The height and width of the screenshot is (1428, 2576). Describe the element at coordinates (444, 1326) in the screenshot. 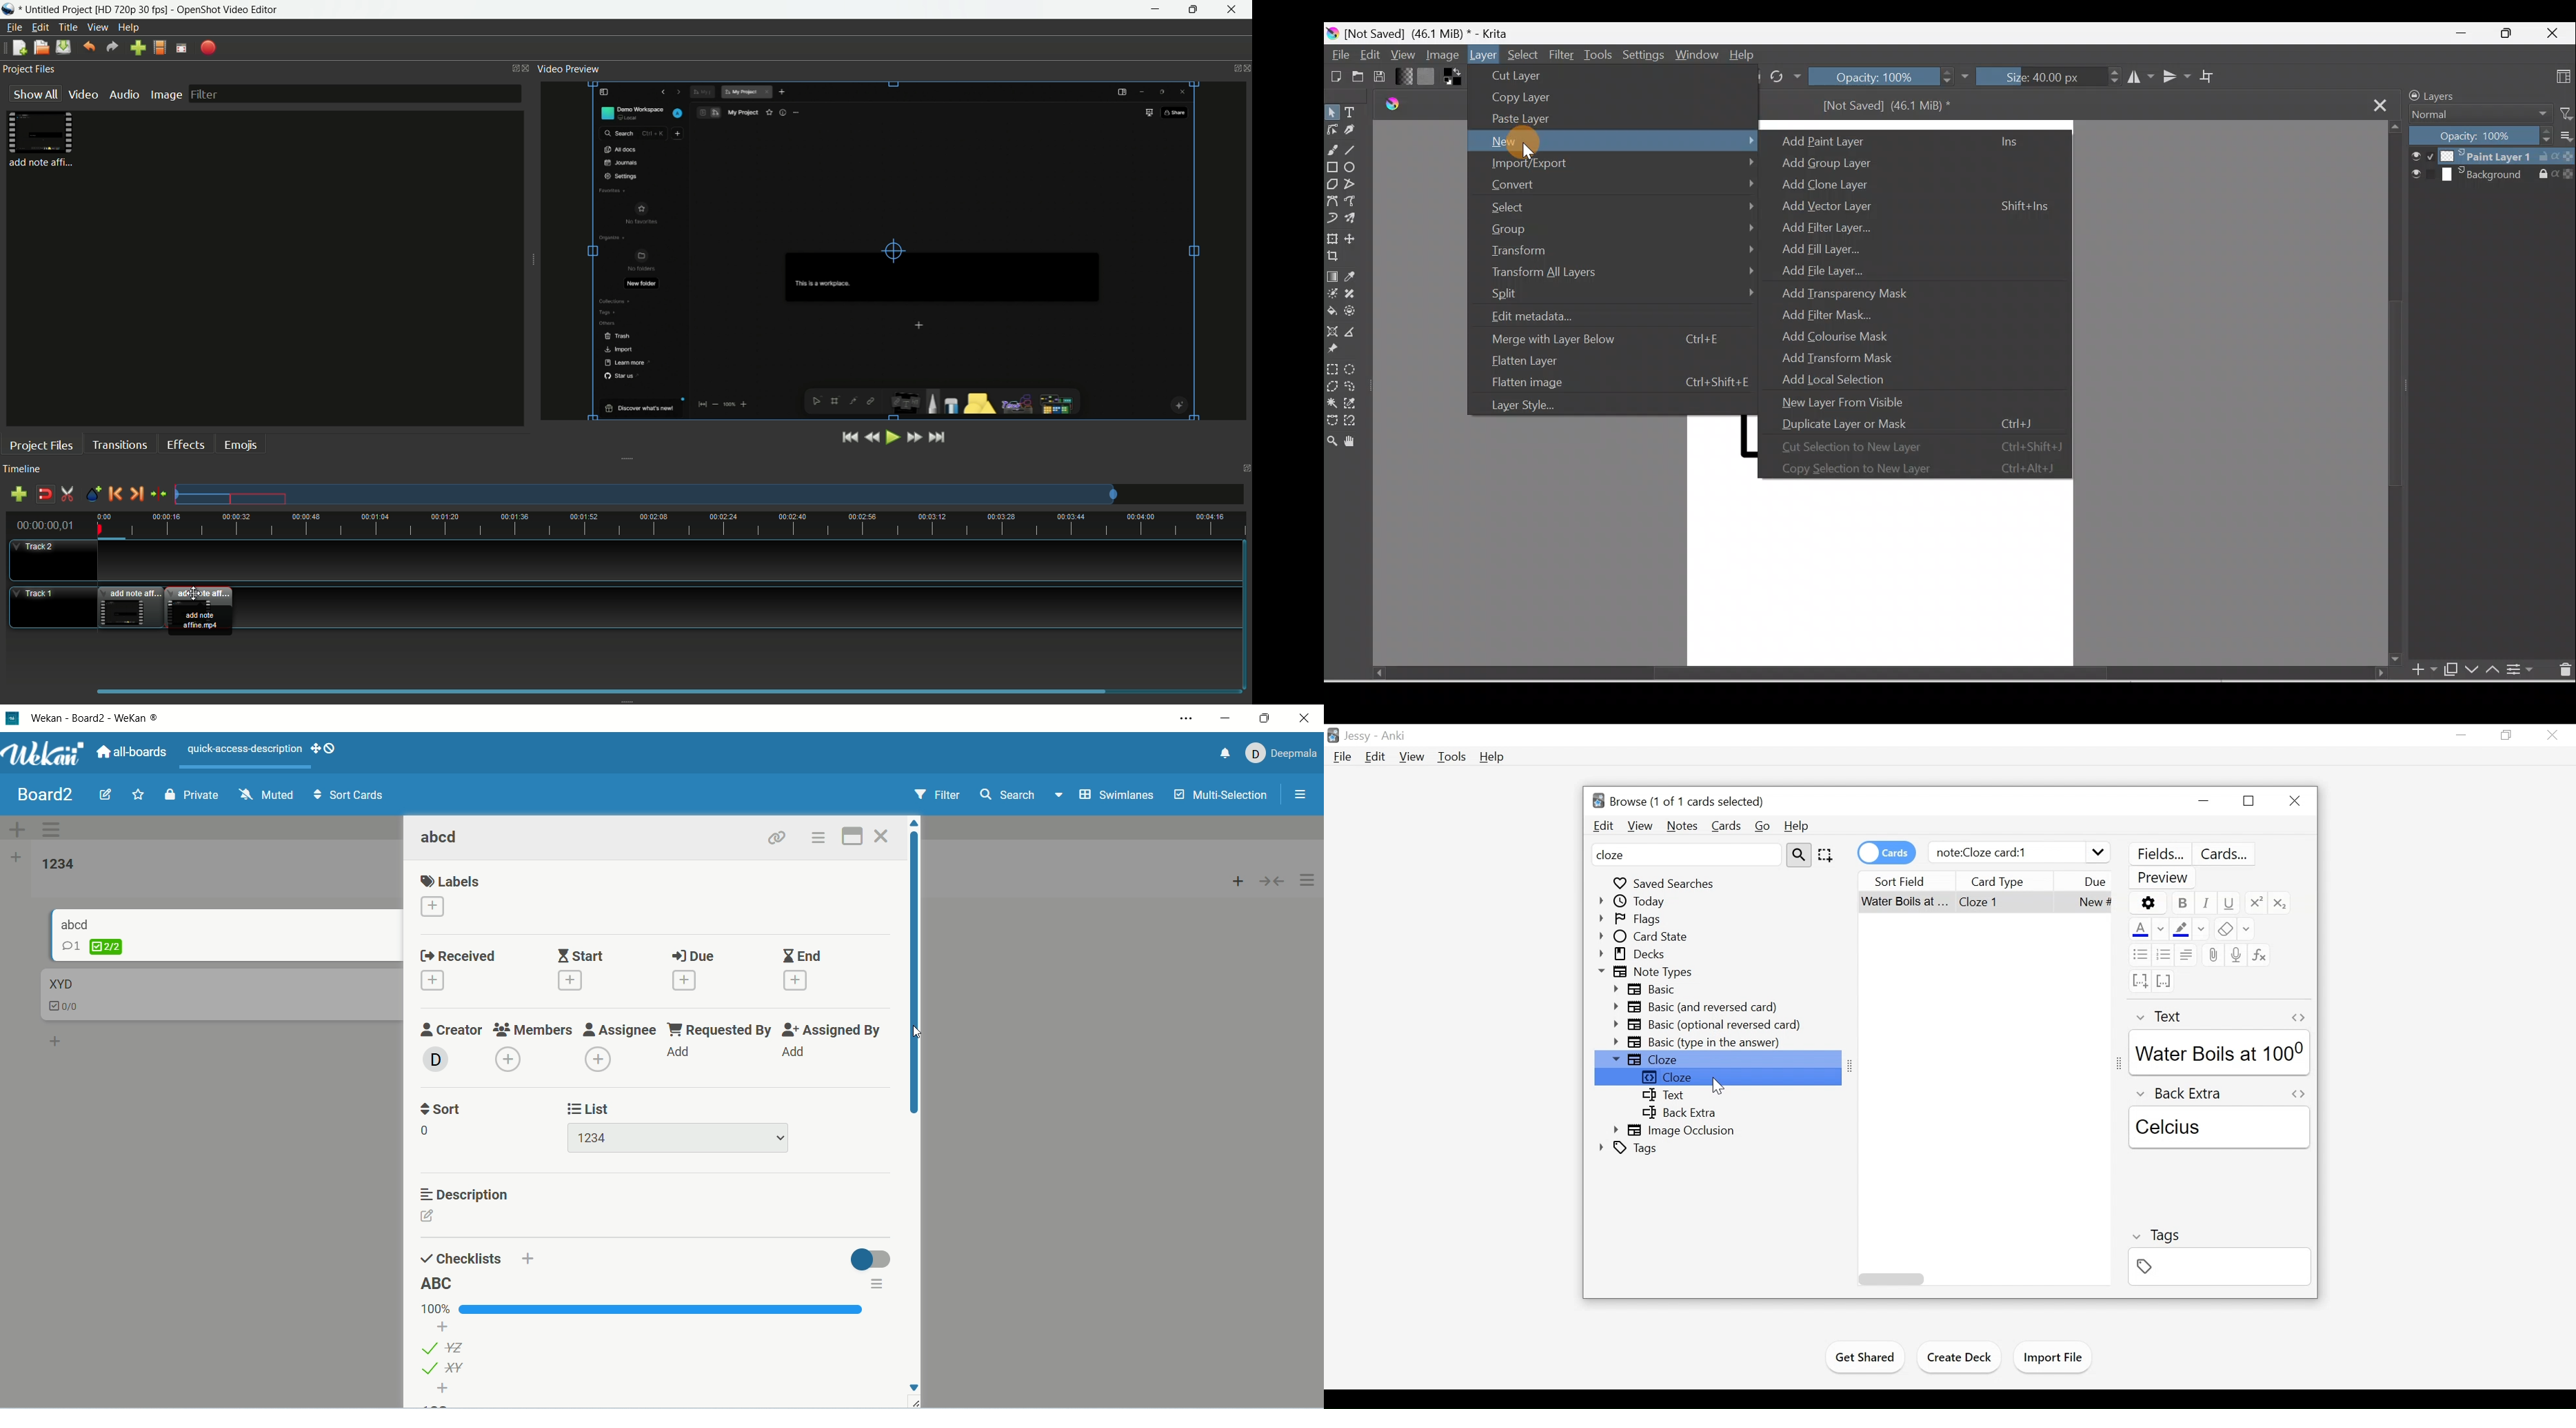

I see `add` at that location.